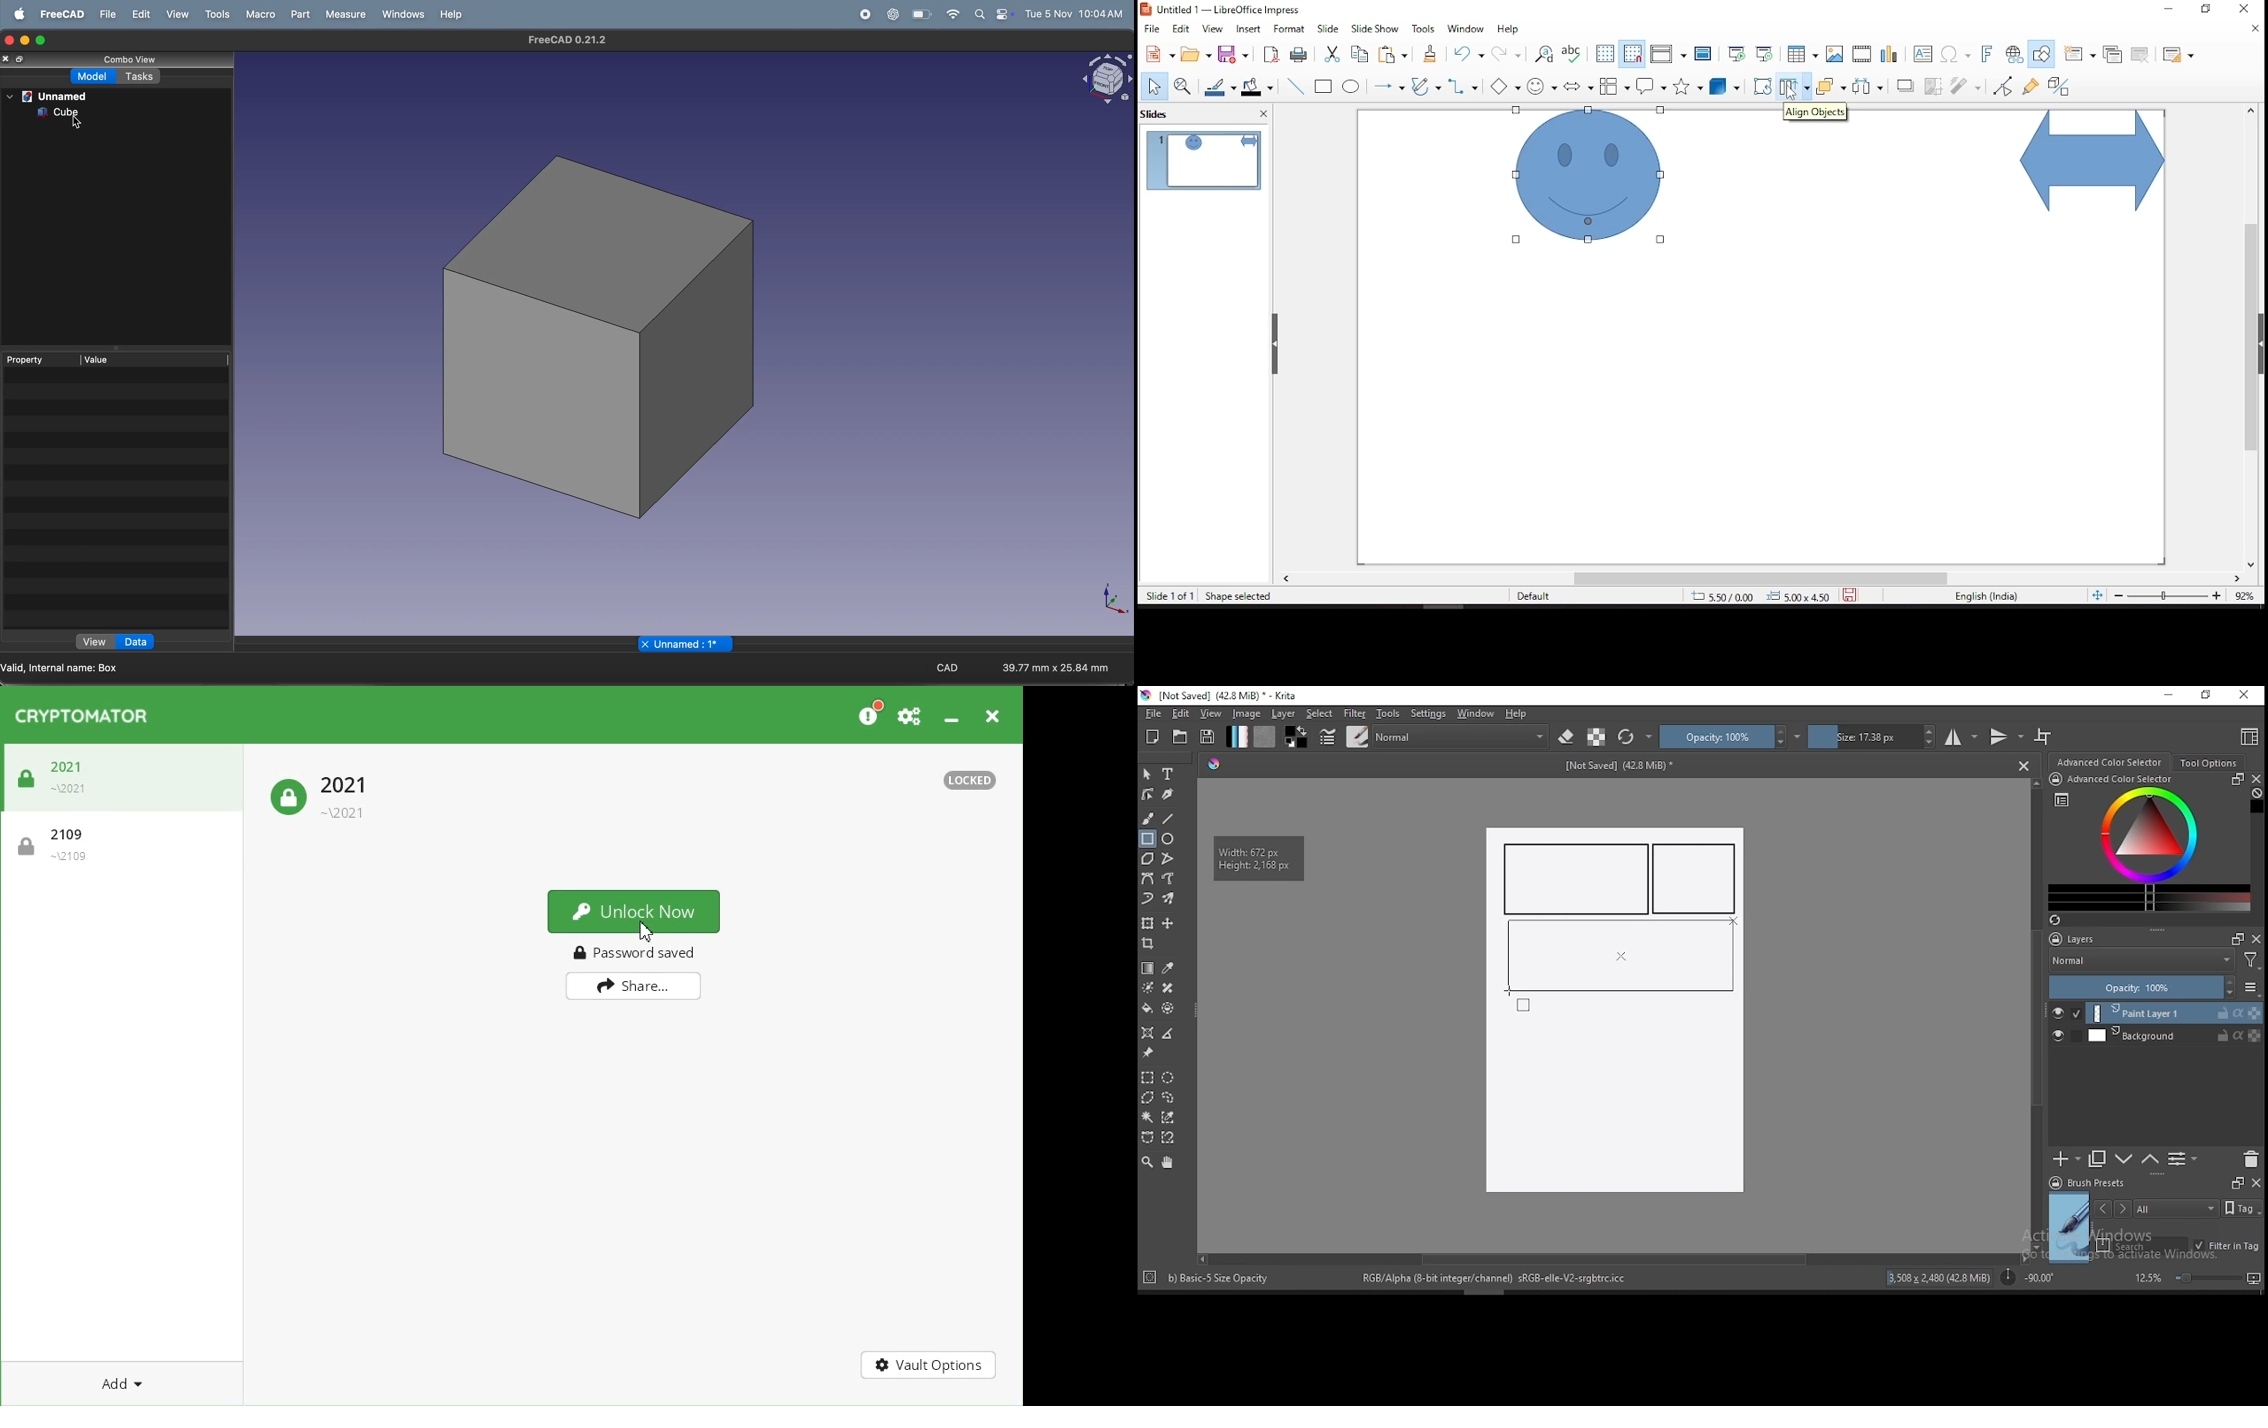 The height and width of the screenshot is (1428, 2268). What do you see at coordinates (2089, 163) in the screenshot?
I see `object (selected)` at bounding box center [2089, 163].